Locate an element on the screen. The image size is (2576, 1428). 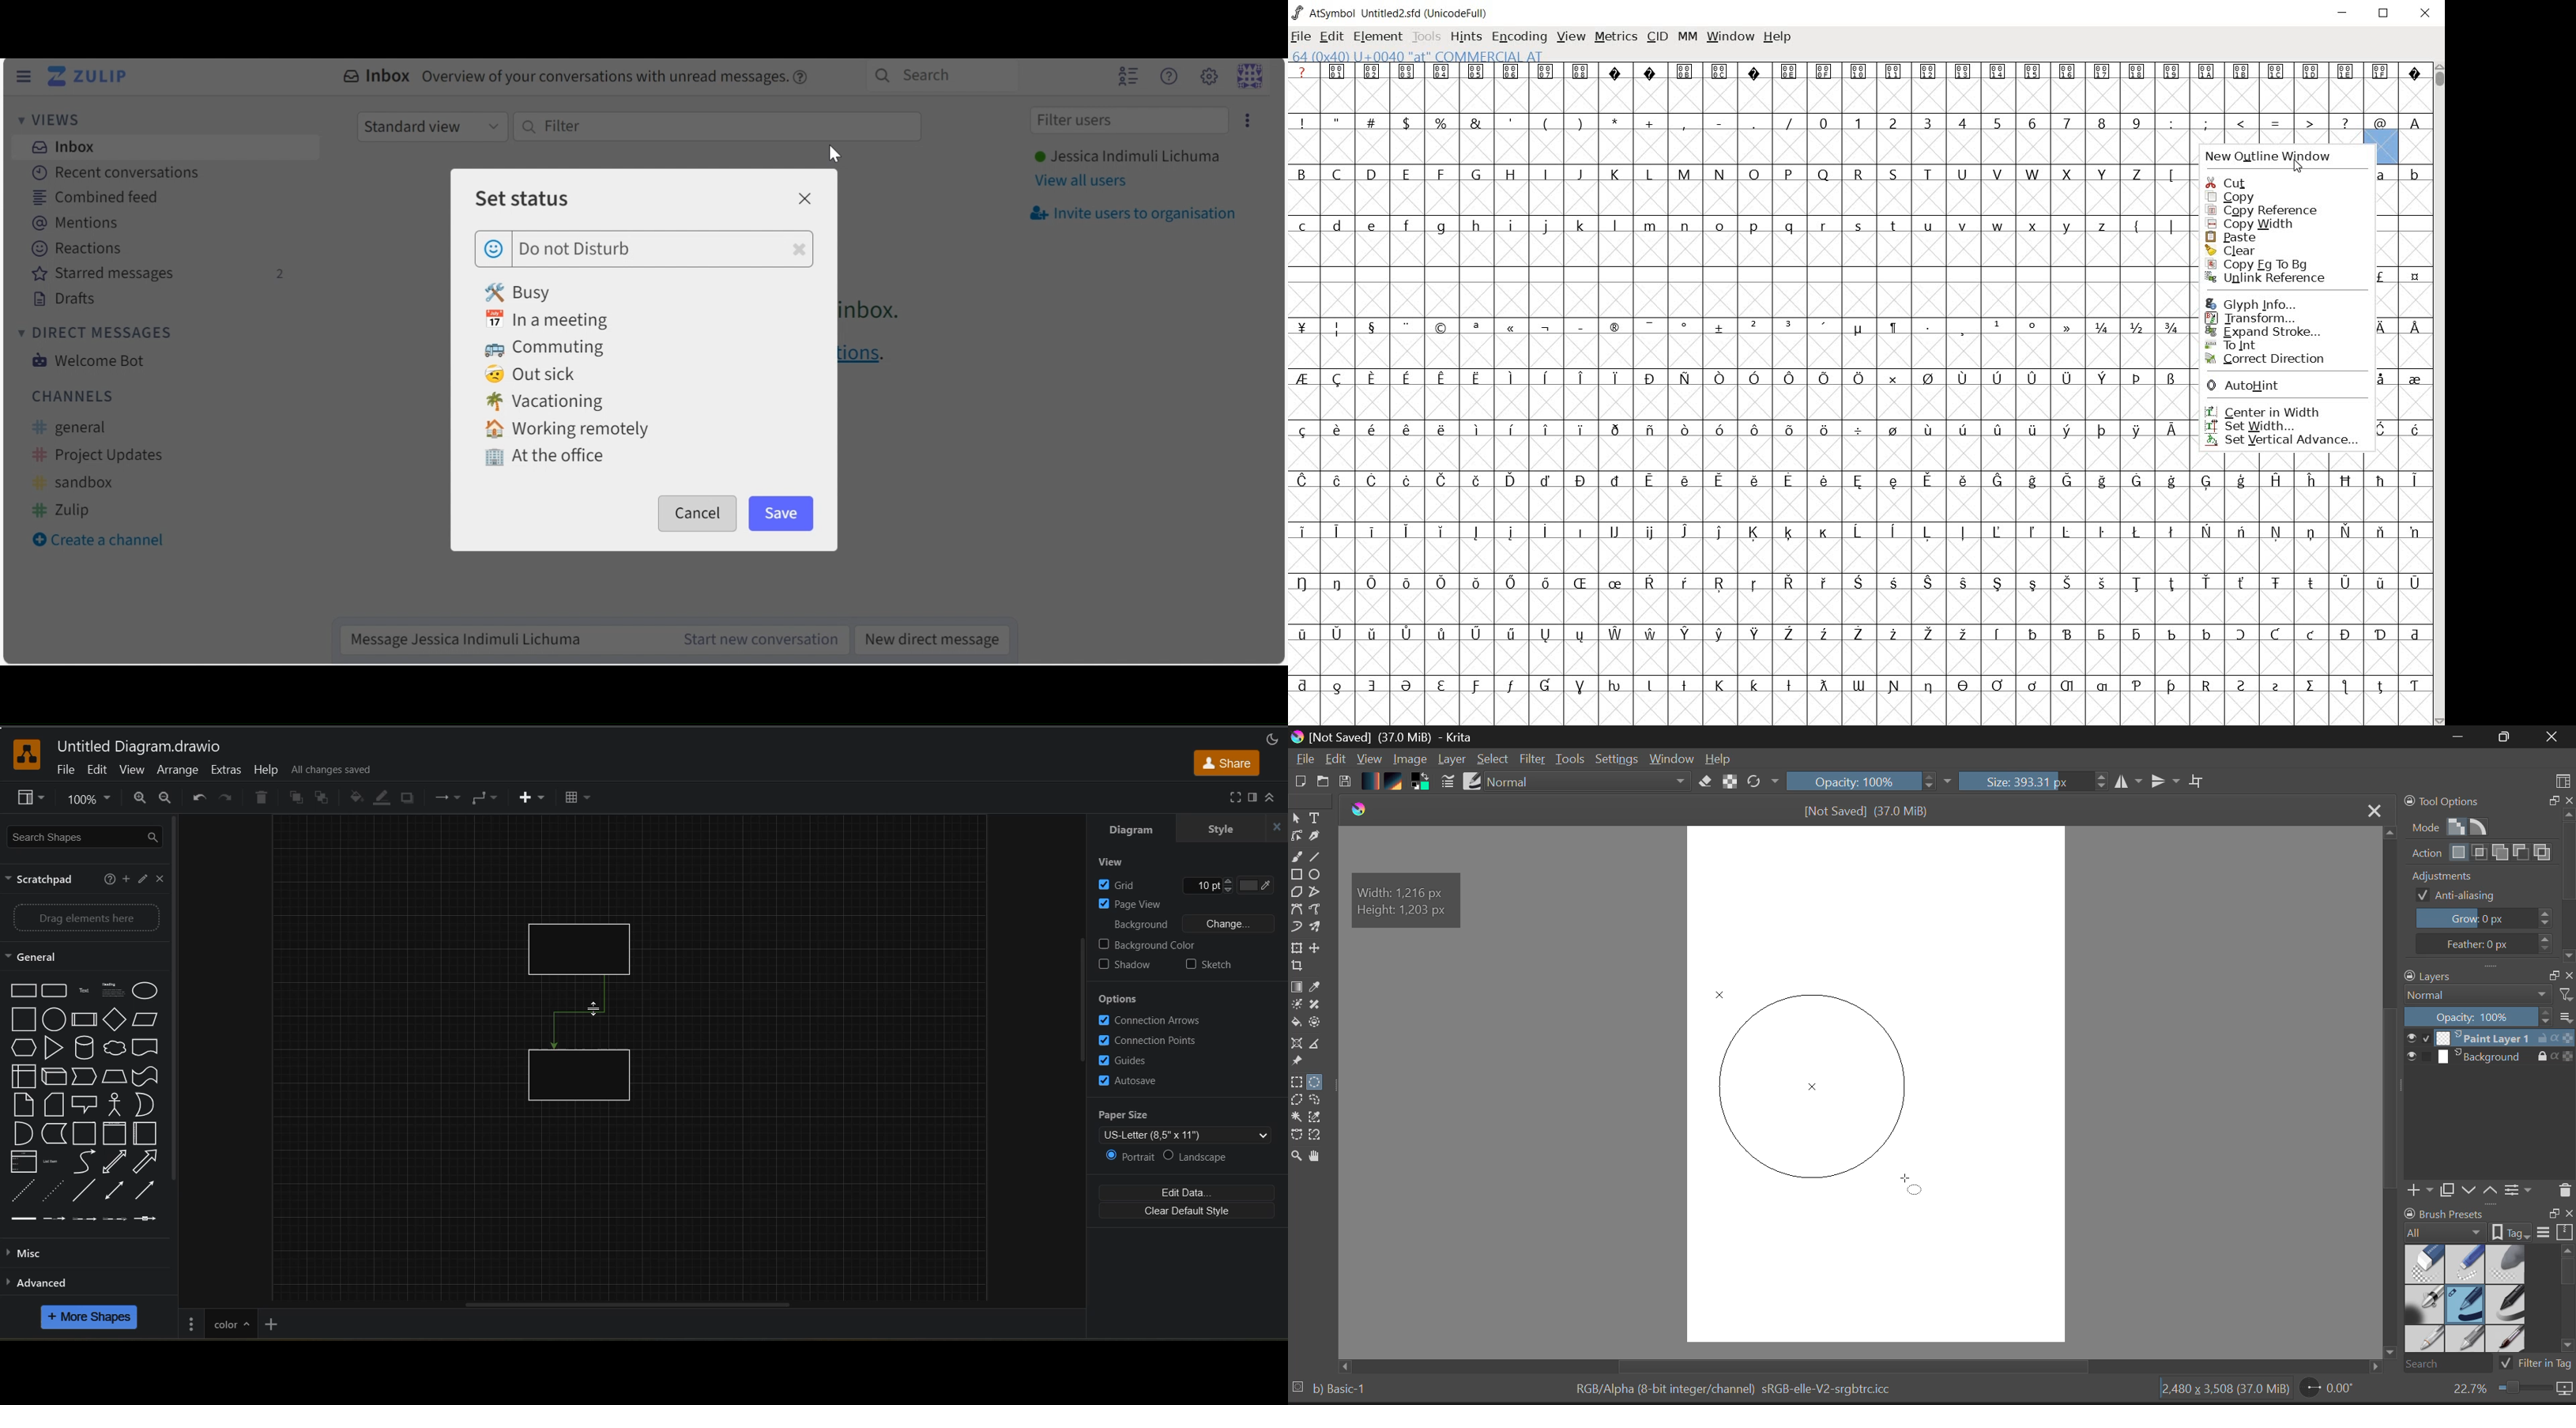
Page Rotation is located at coordinates (2328, 1391).